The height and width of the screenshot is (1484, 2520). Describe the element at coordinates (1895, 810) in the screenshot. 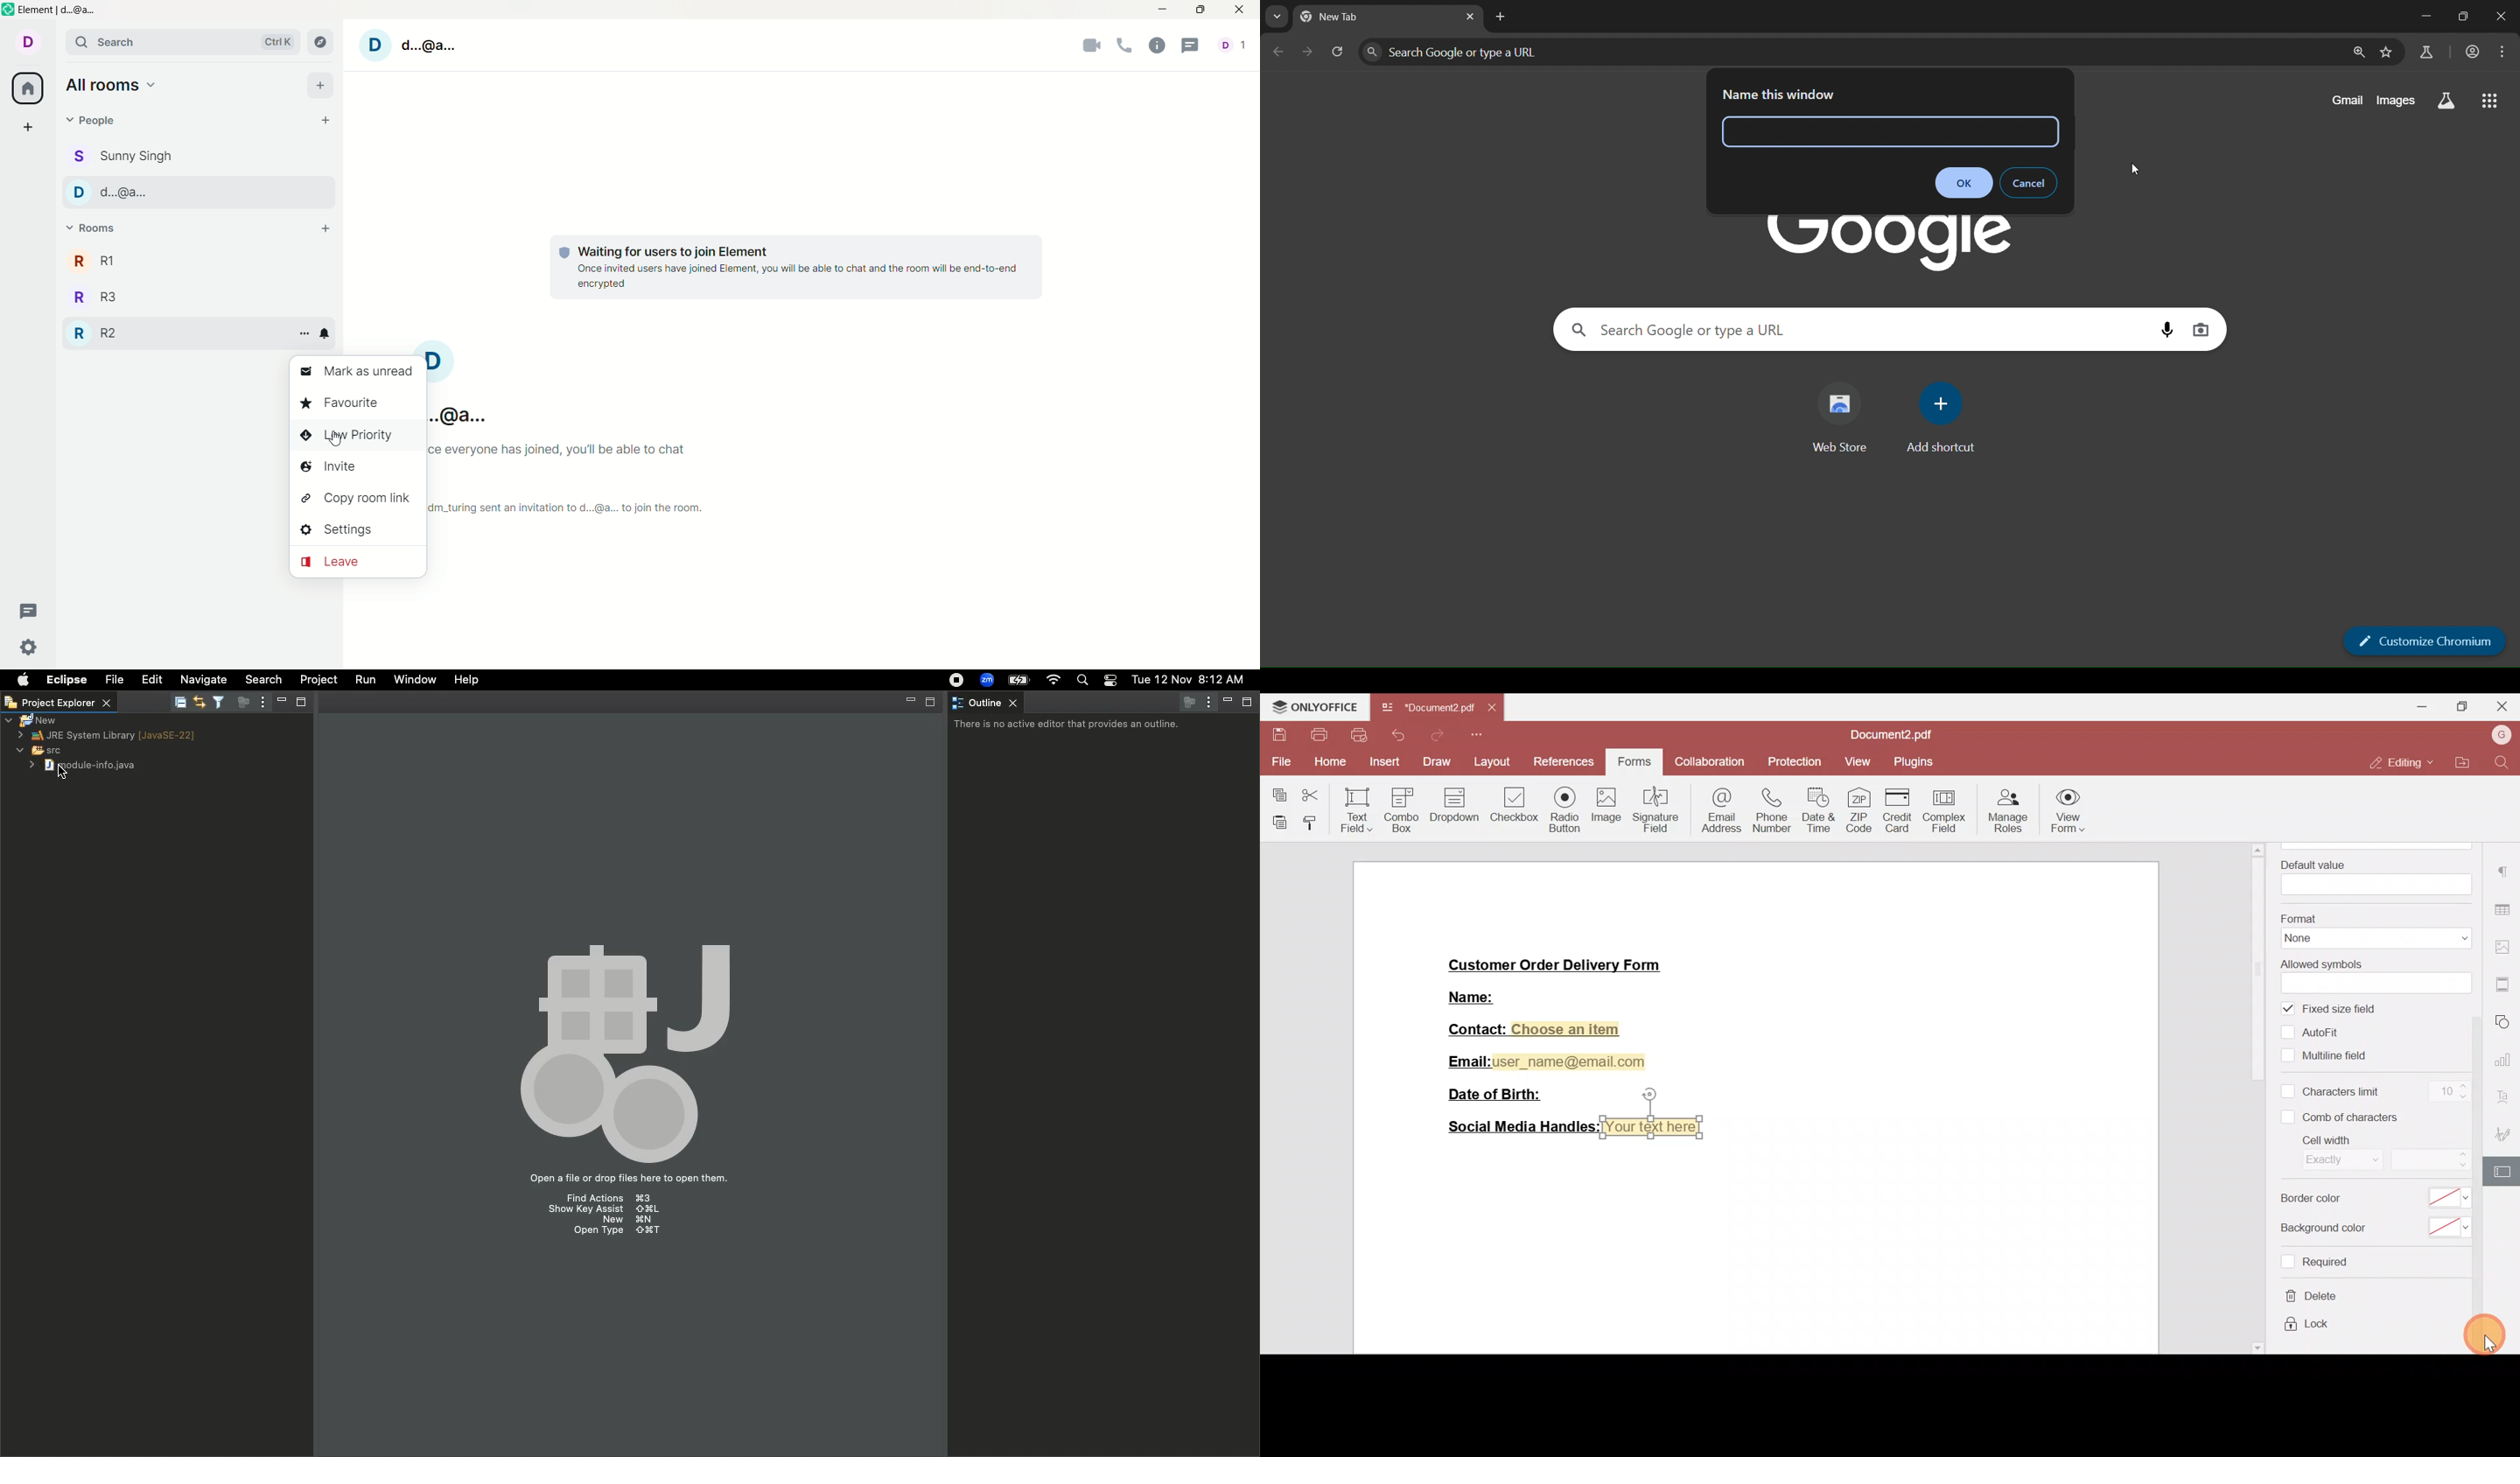

I see `Credit card` at that location.